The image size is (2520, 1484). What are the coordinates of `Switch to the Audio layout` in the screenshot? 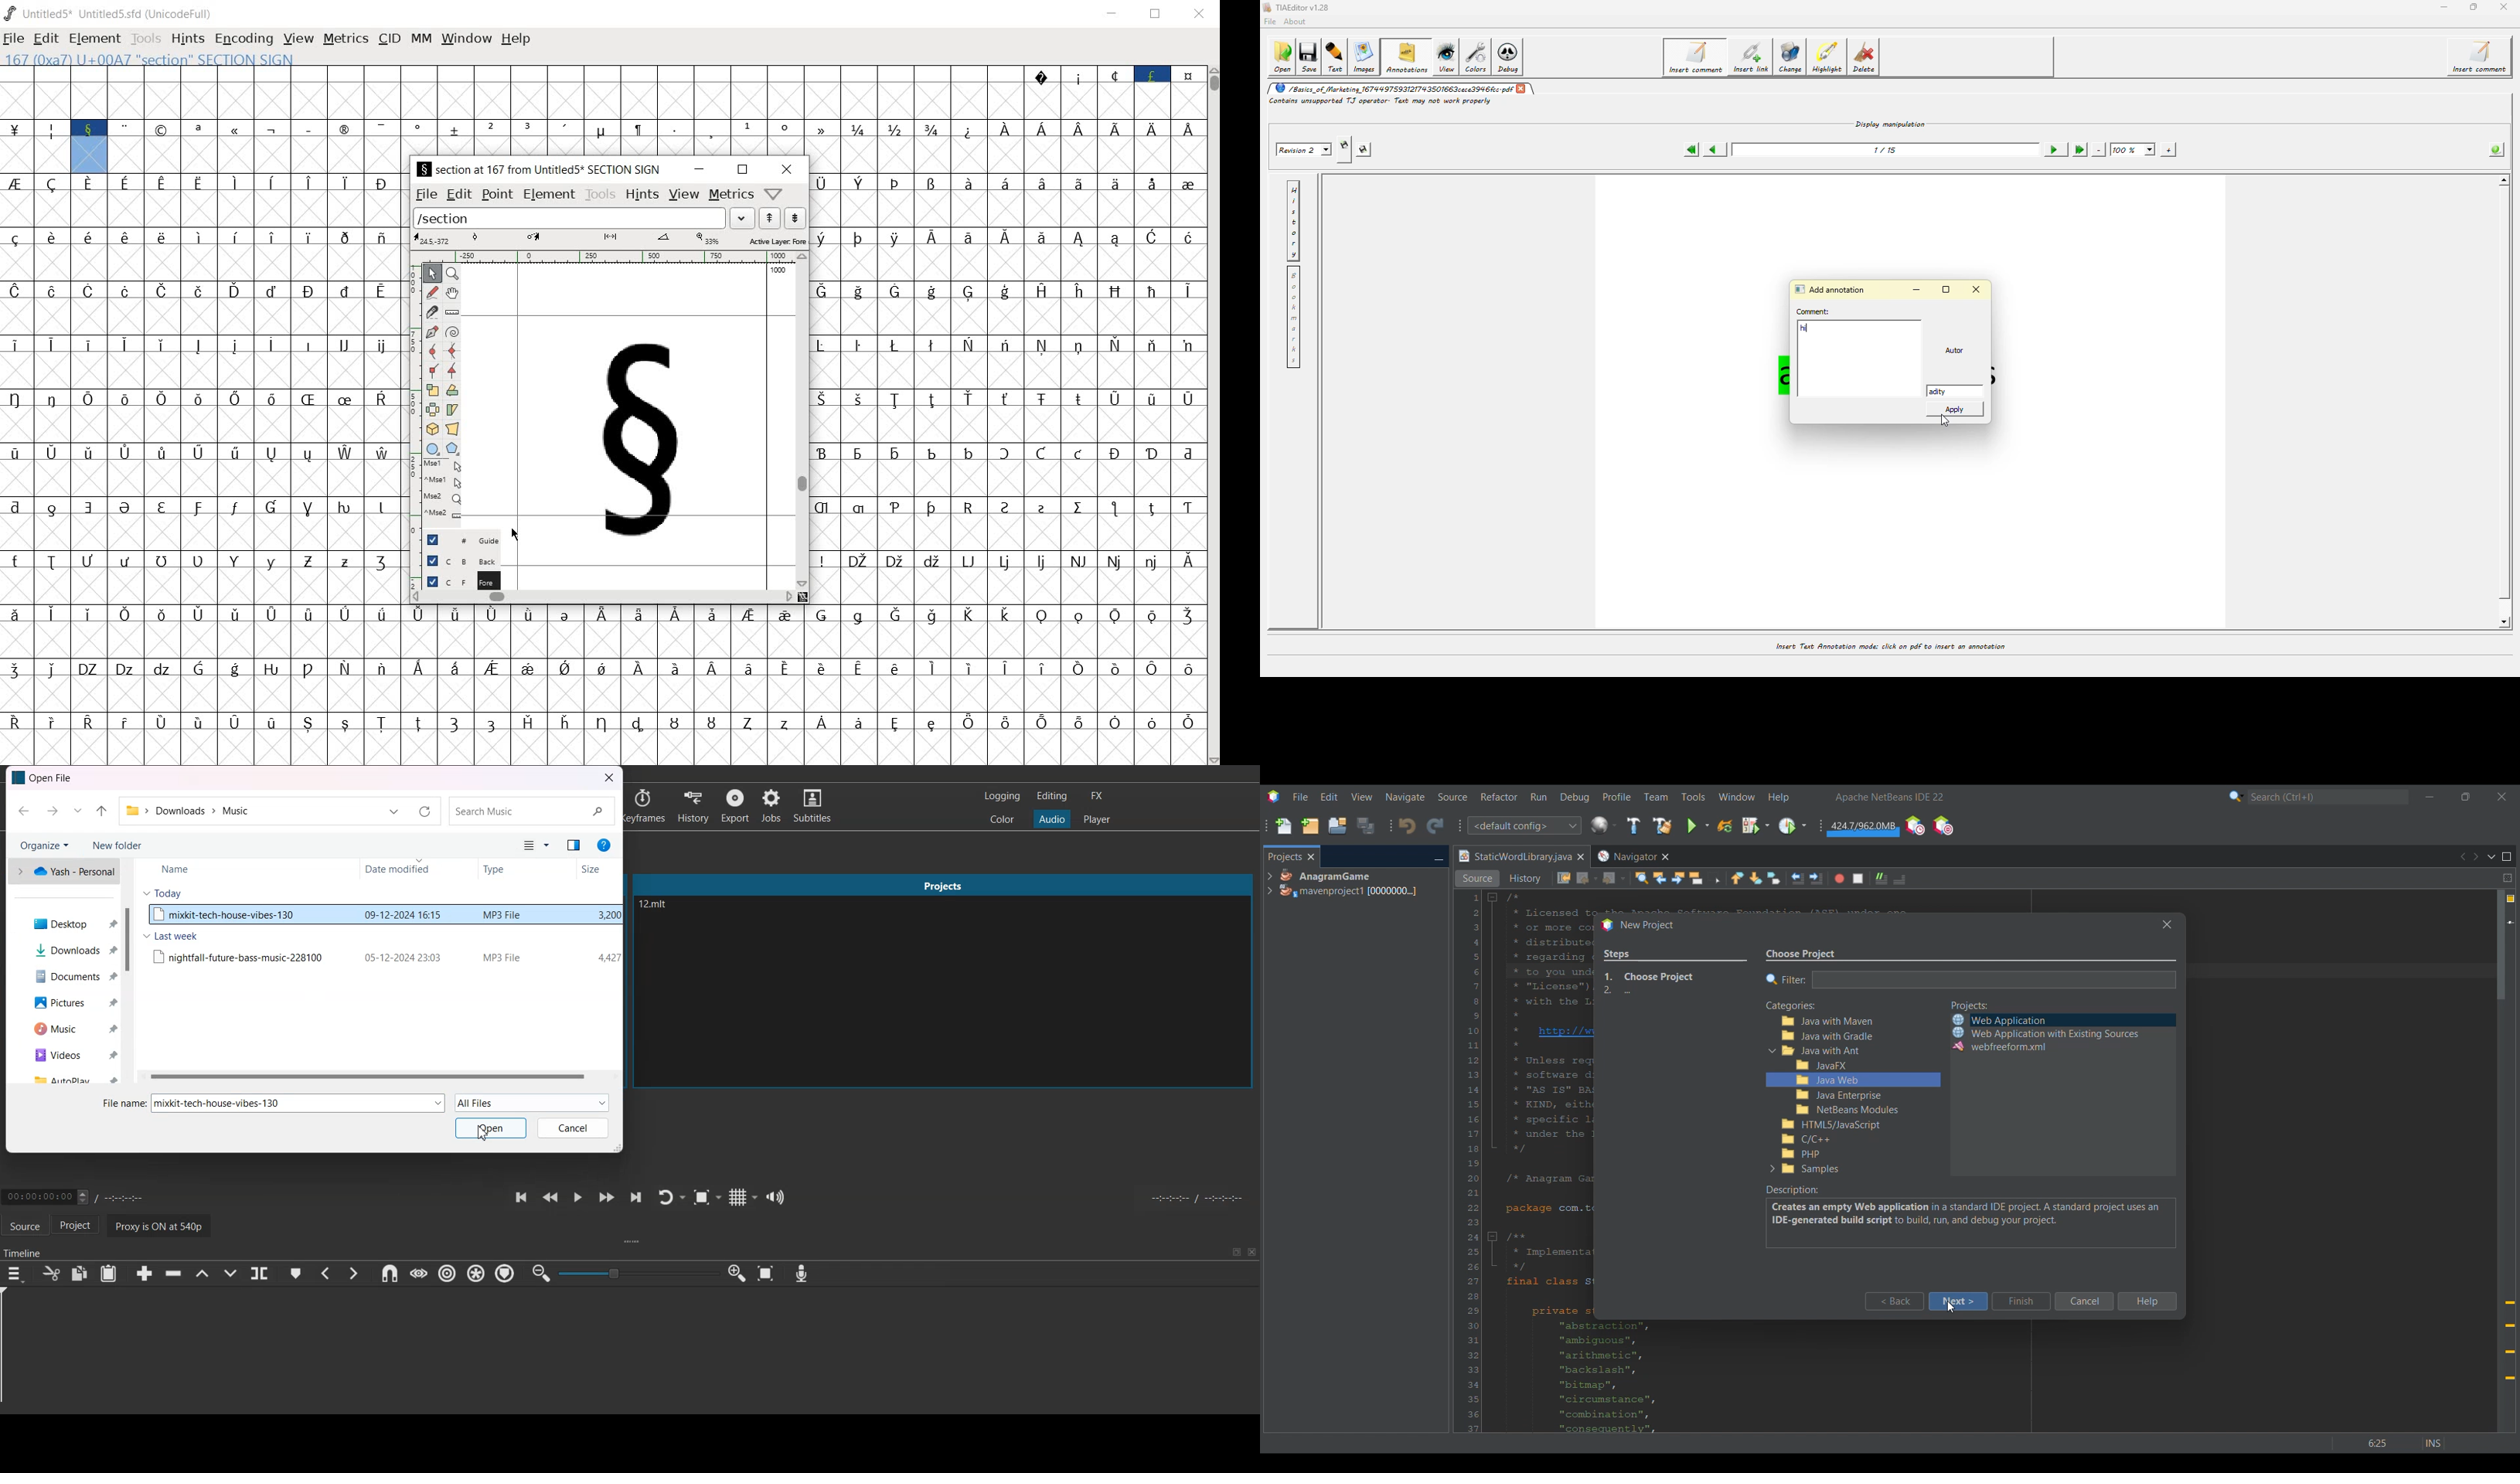 It's located at (1053, 818).